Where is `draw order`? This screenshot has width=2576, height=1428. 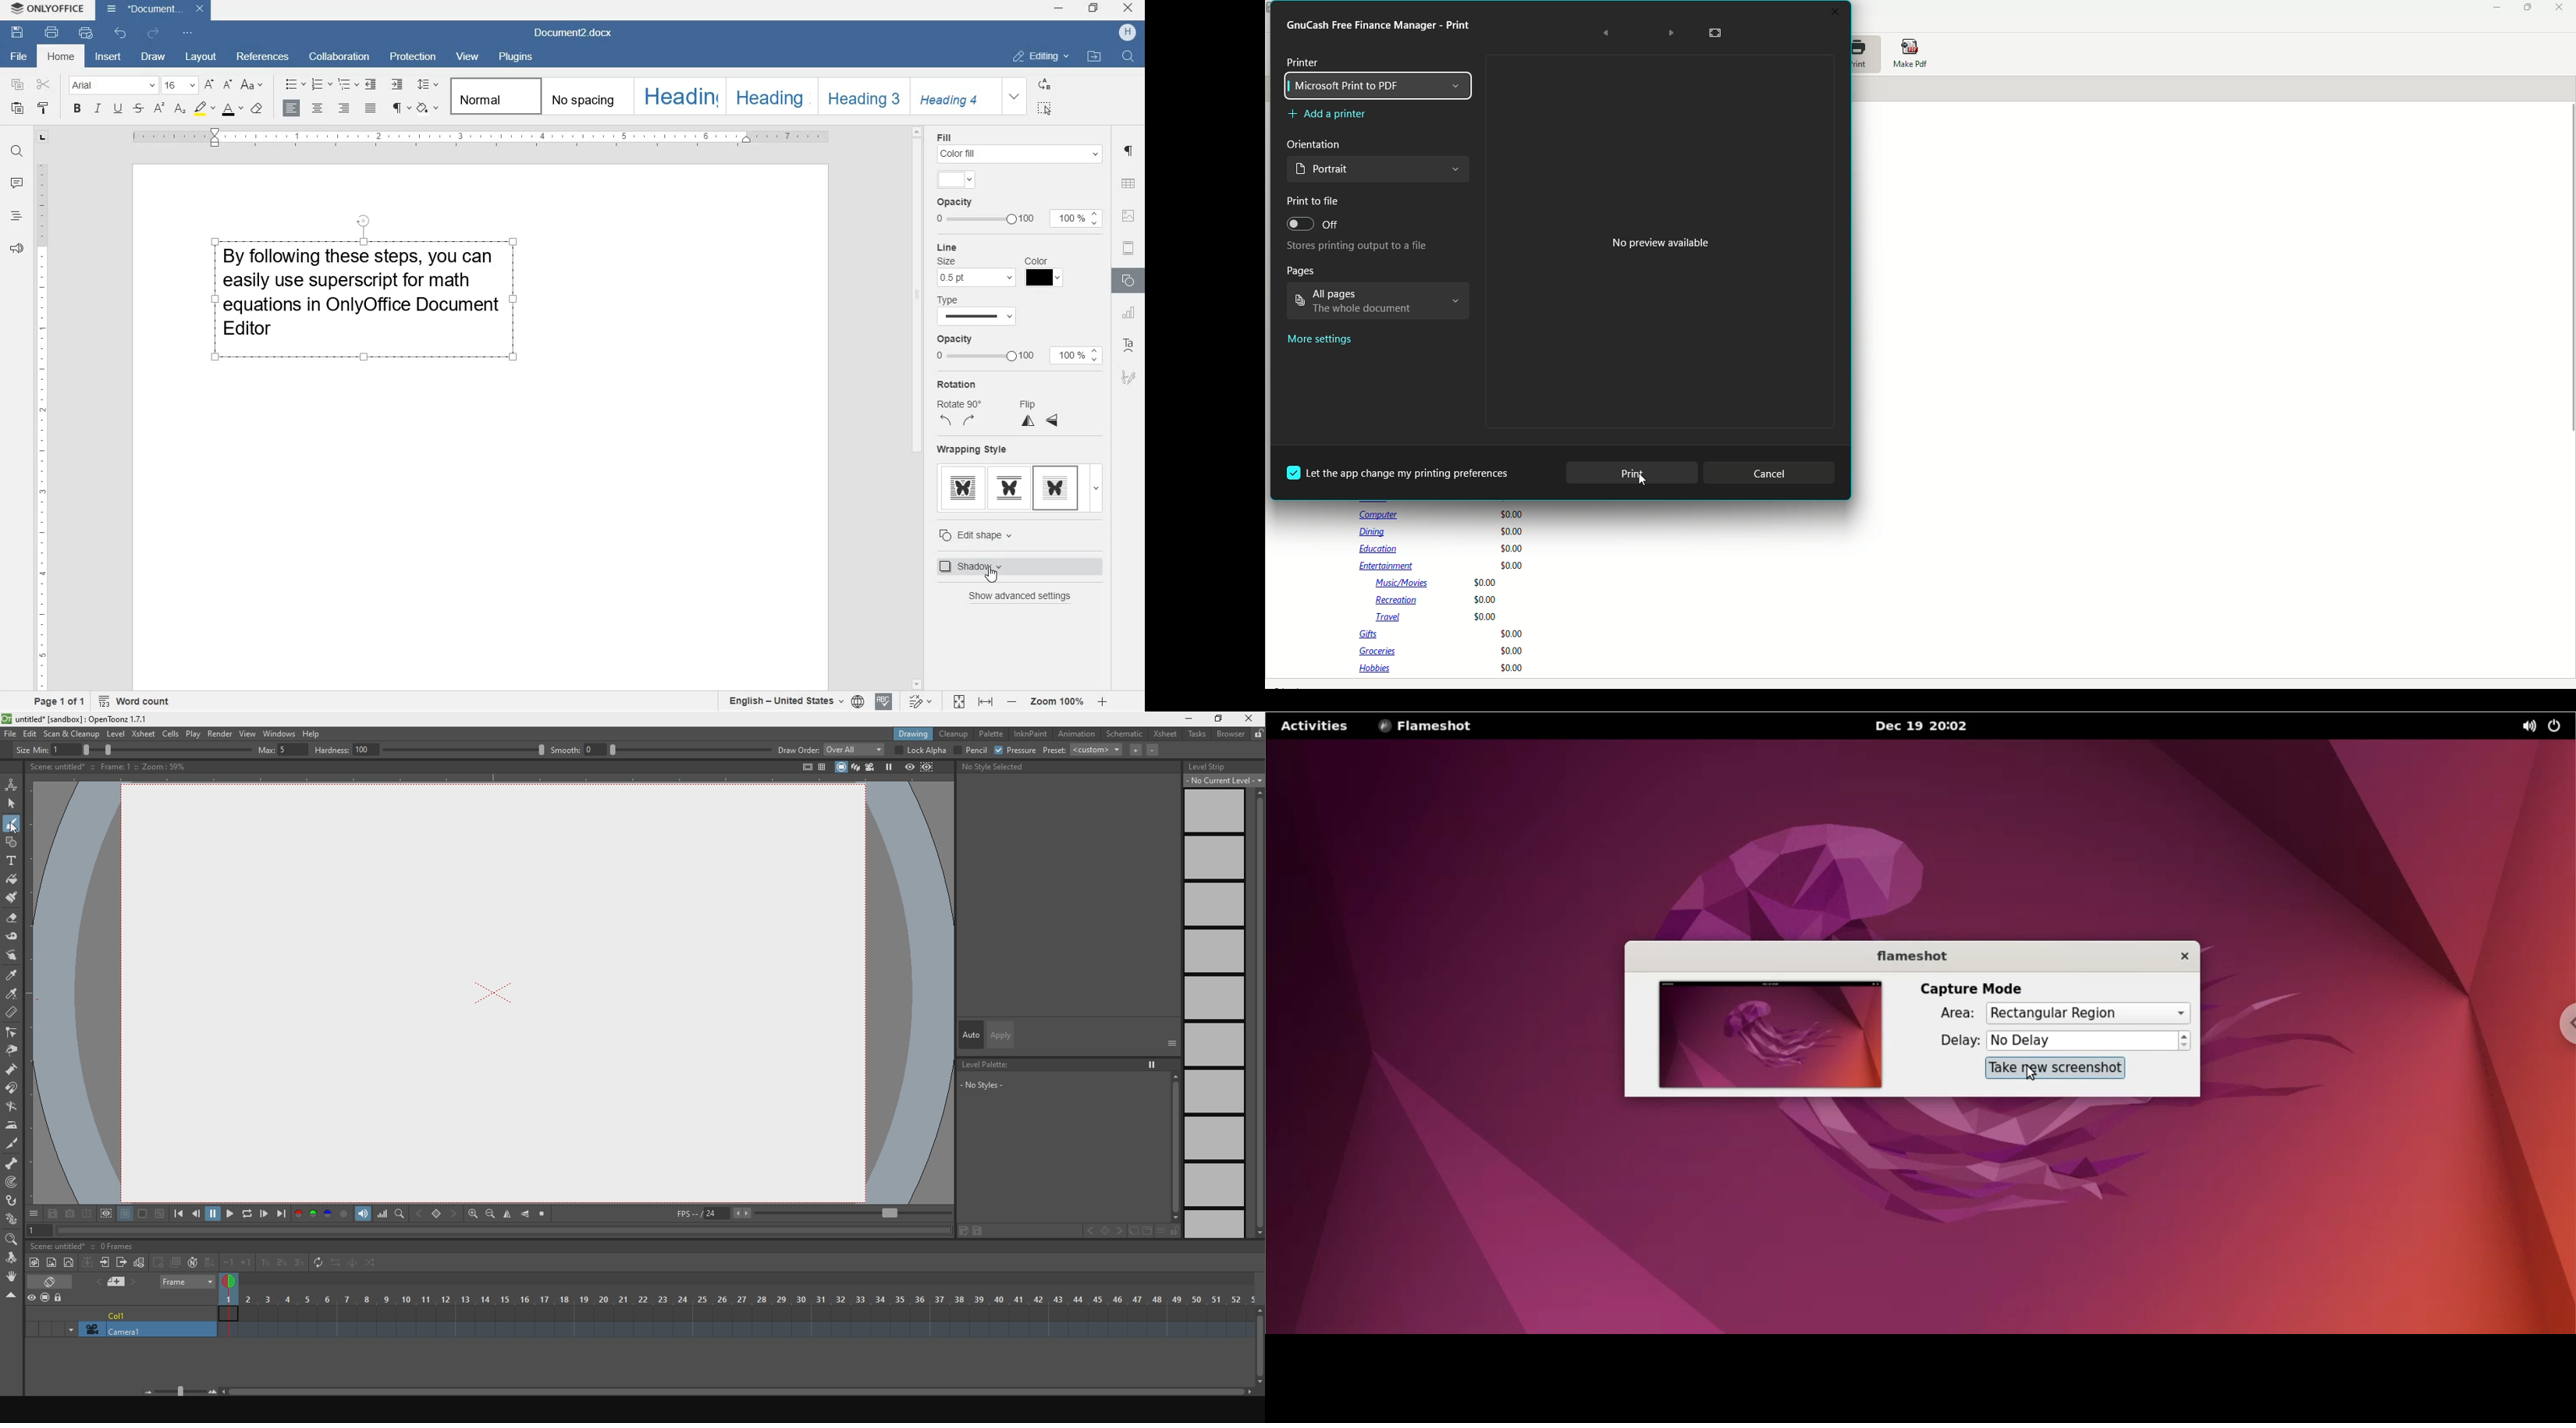 draw order is located at coordinates (796, 750).